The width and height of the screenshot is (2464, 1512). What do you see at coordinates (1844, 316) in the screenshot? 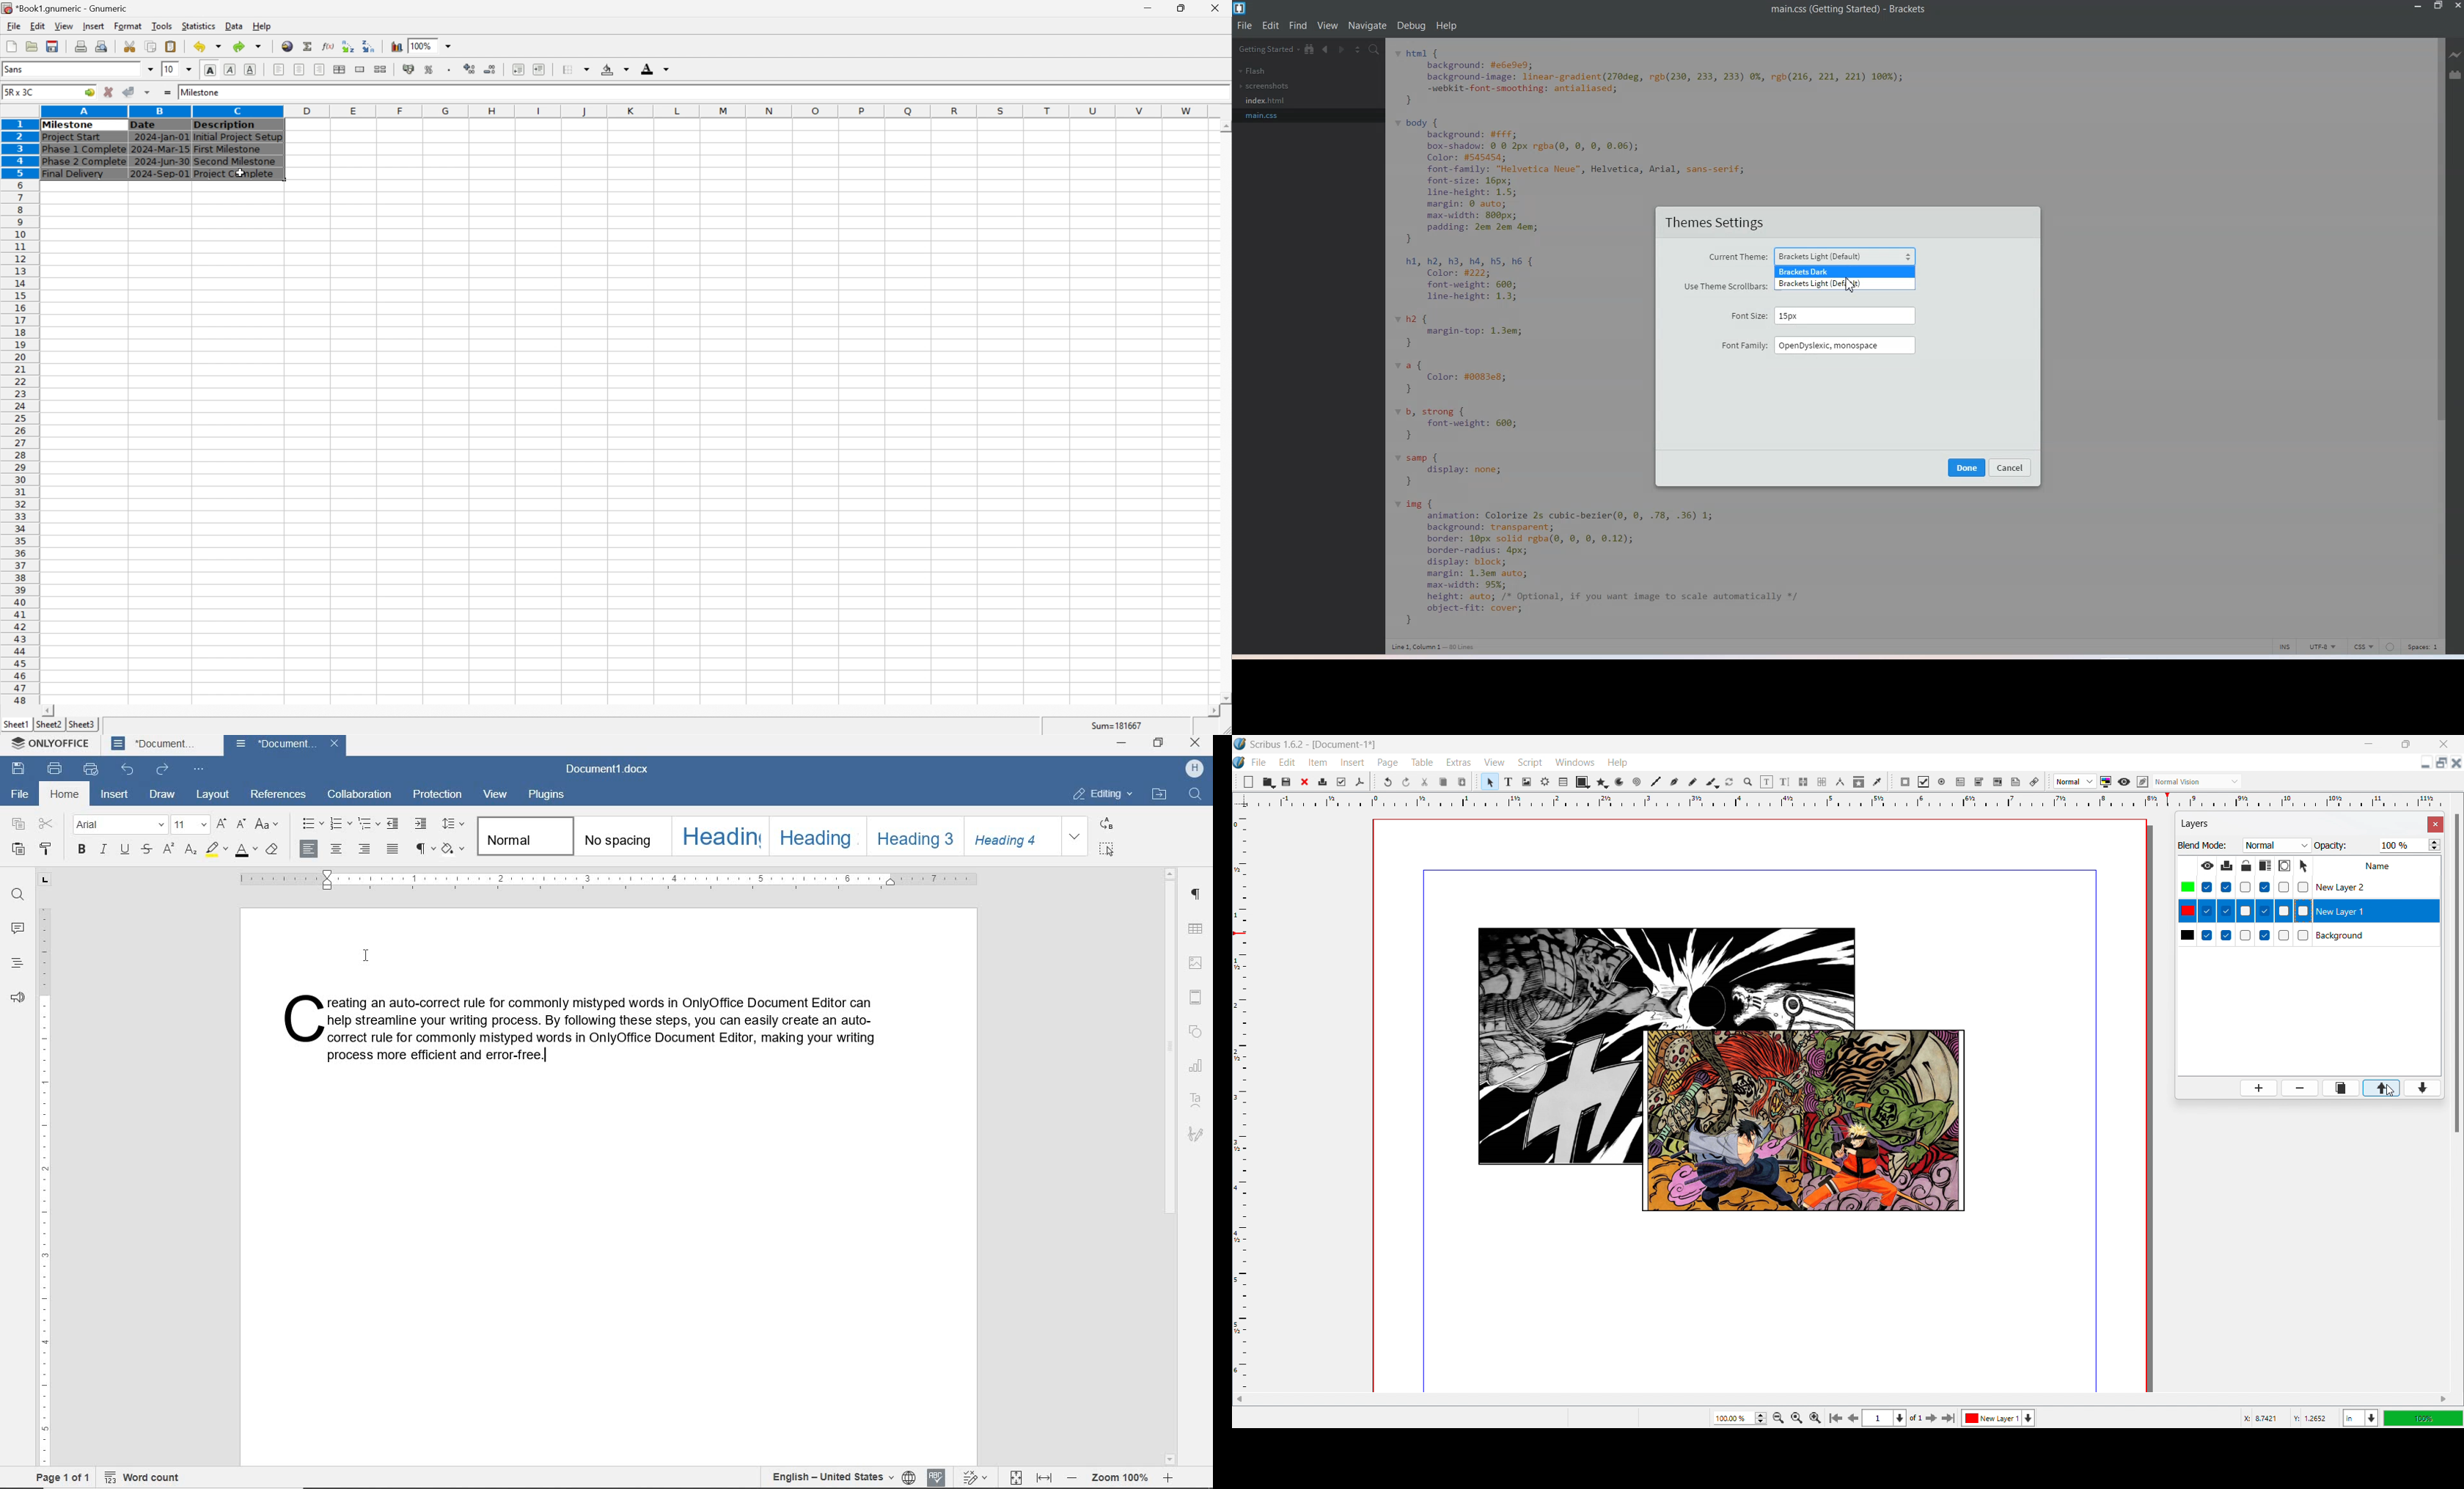
I see `15 px` at bounding box center [1844, 316].